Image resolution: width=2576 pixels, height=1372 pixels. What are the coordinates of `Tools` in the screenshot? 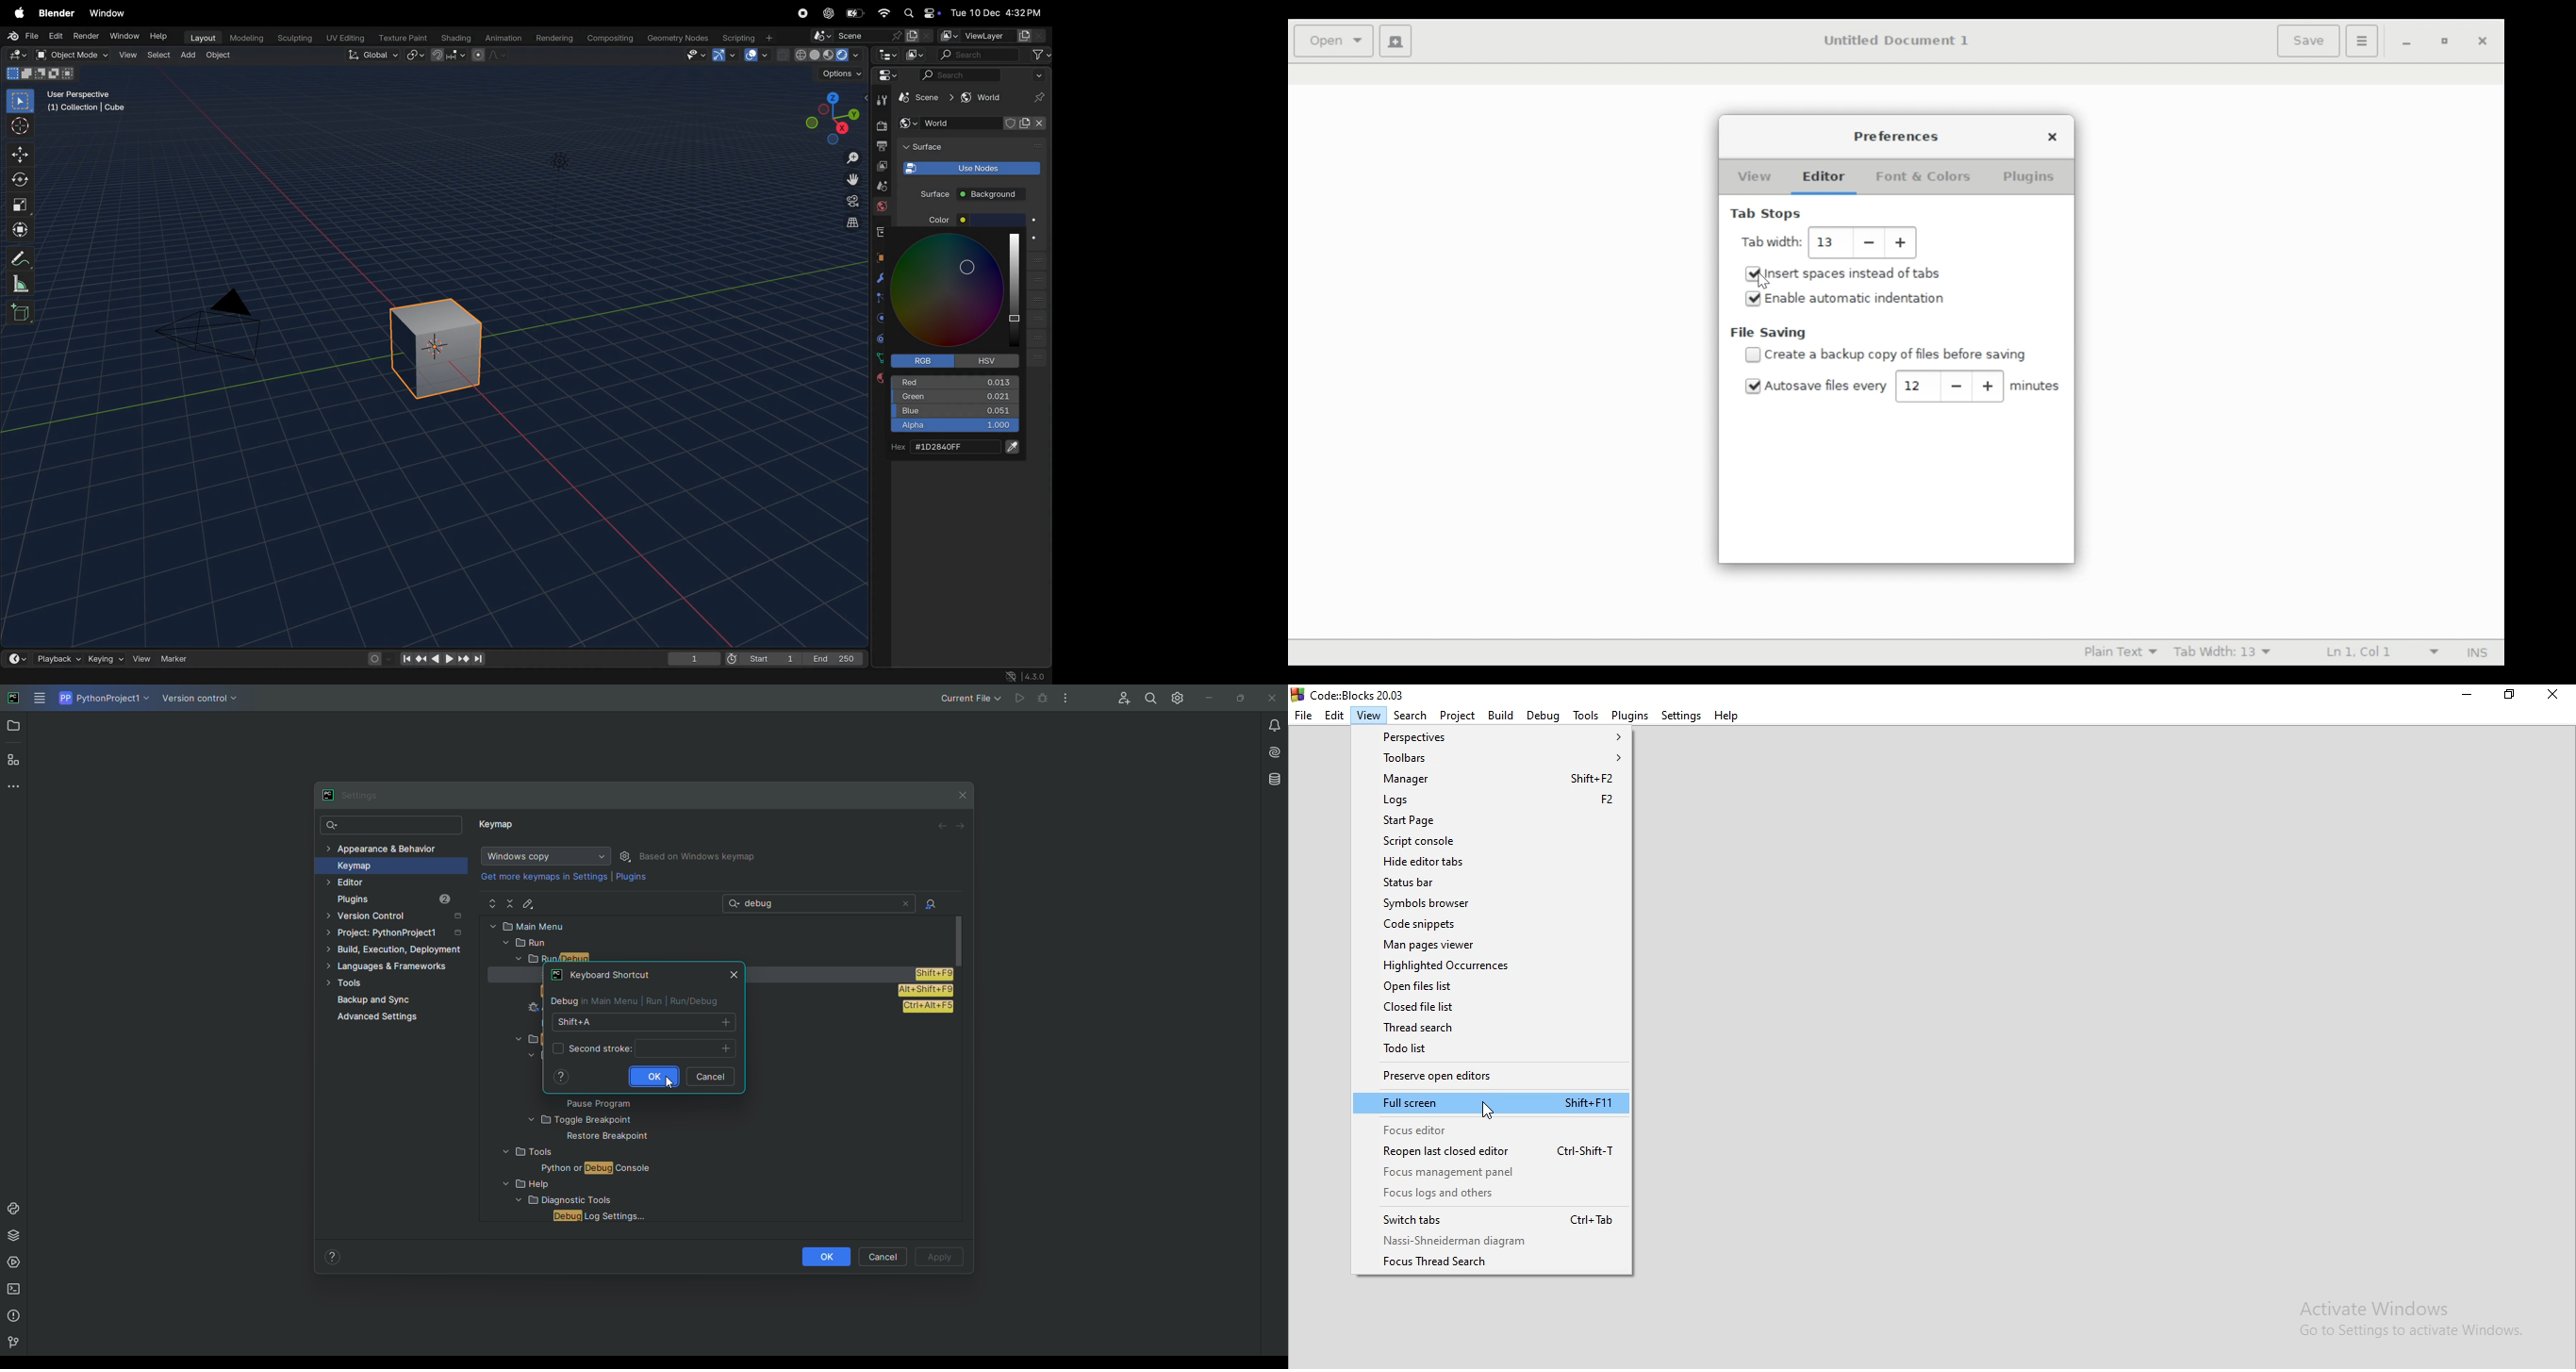 It's located at (392, 984).